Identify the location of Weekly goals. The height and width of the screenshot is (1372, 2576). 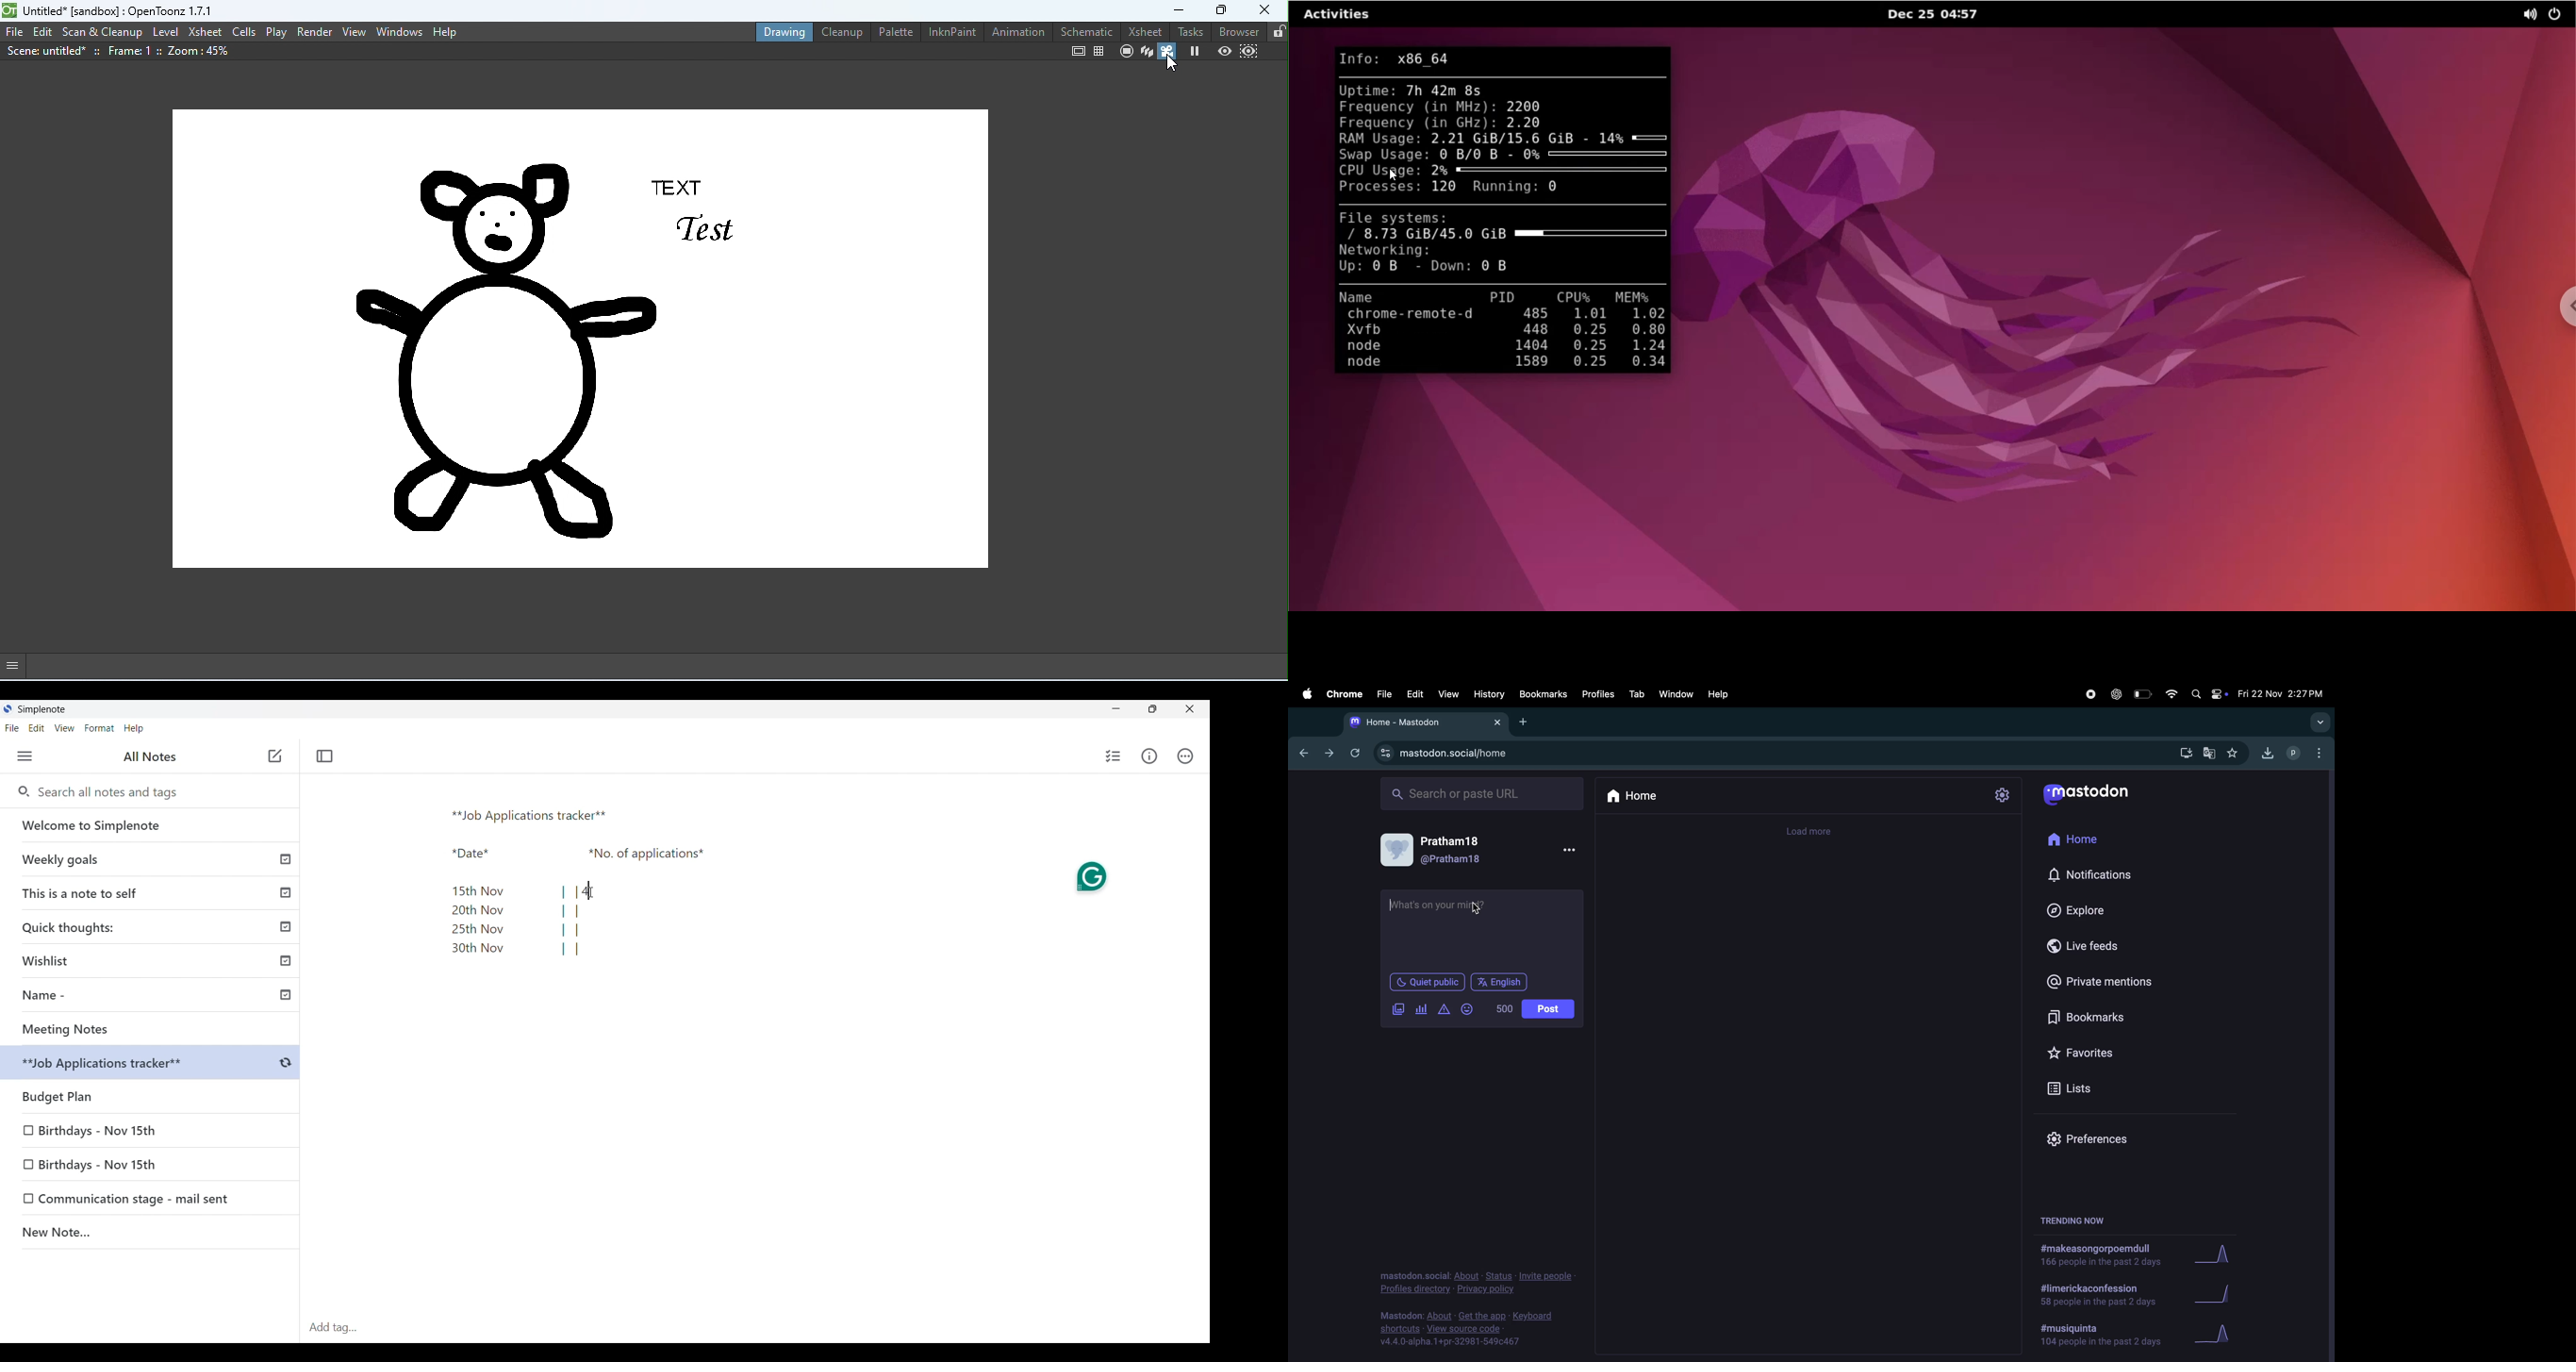
(150, 859).